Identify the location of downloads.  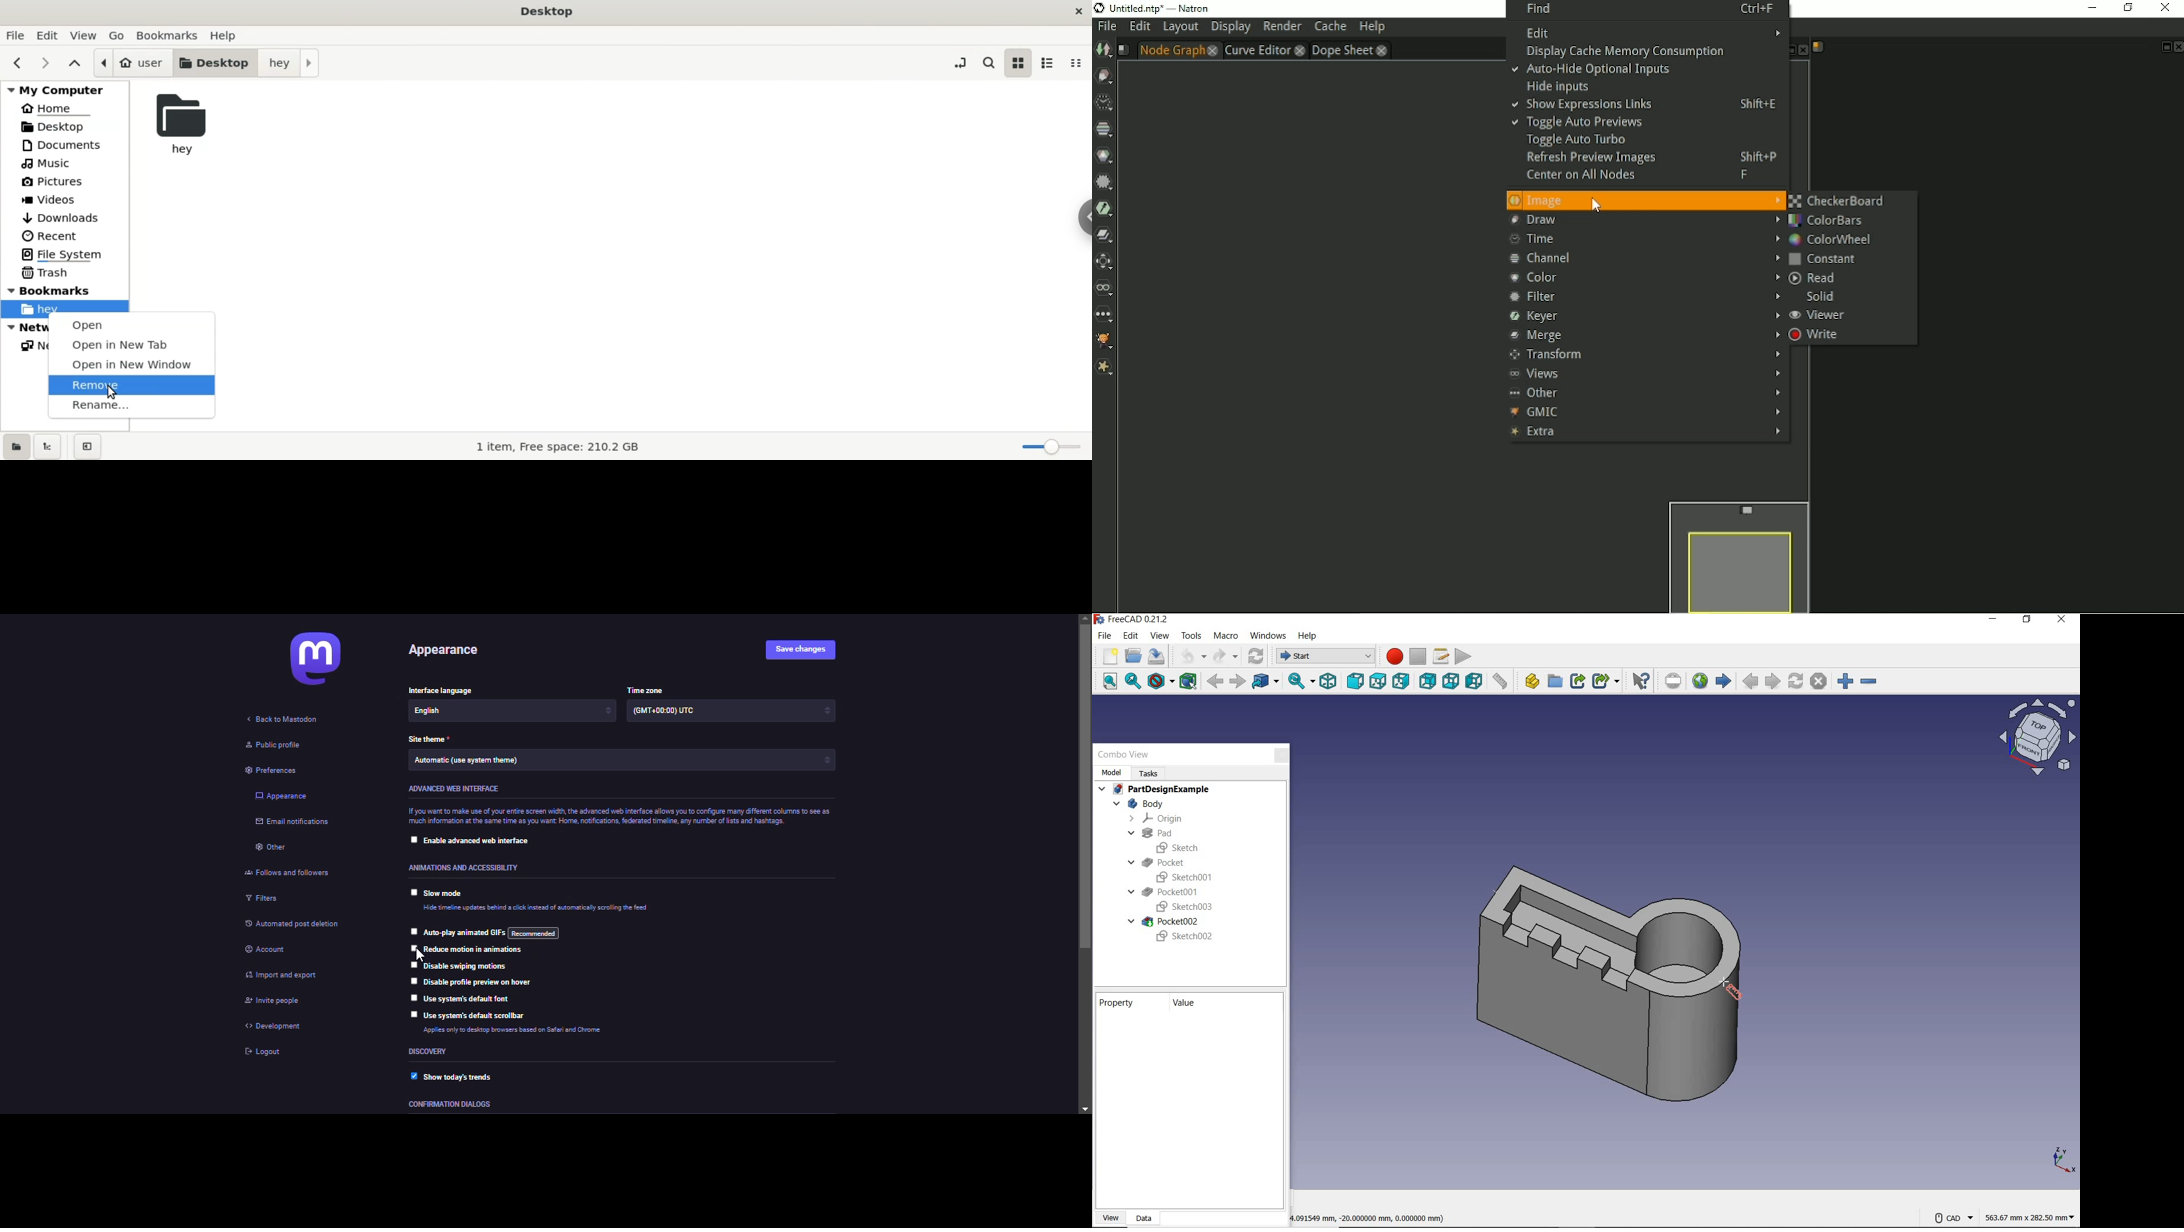
(63, 217).